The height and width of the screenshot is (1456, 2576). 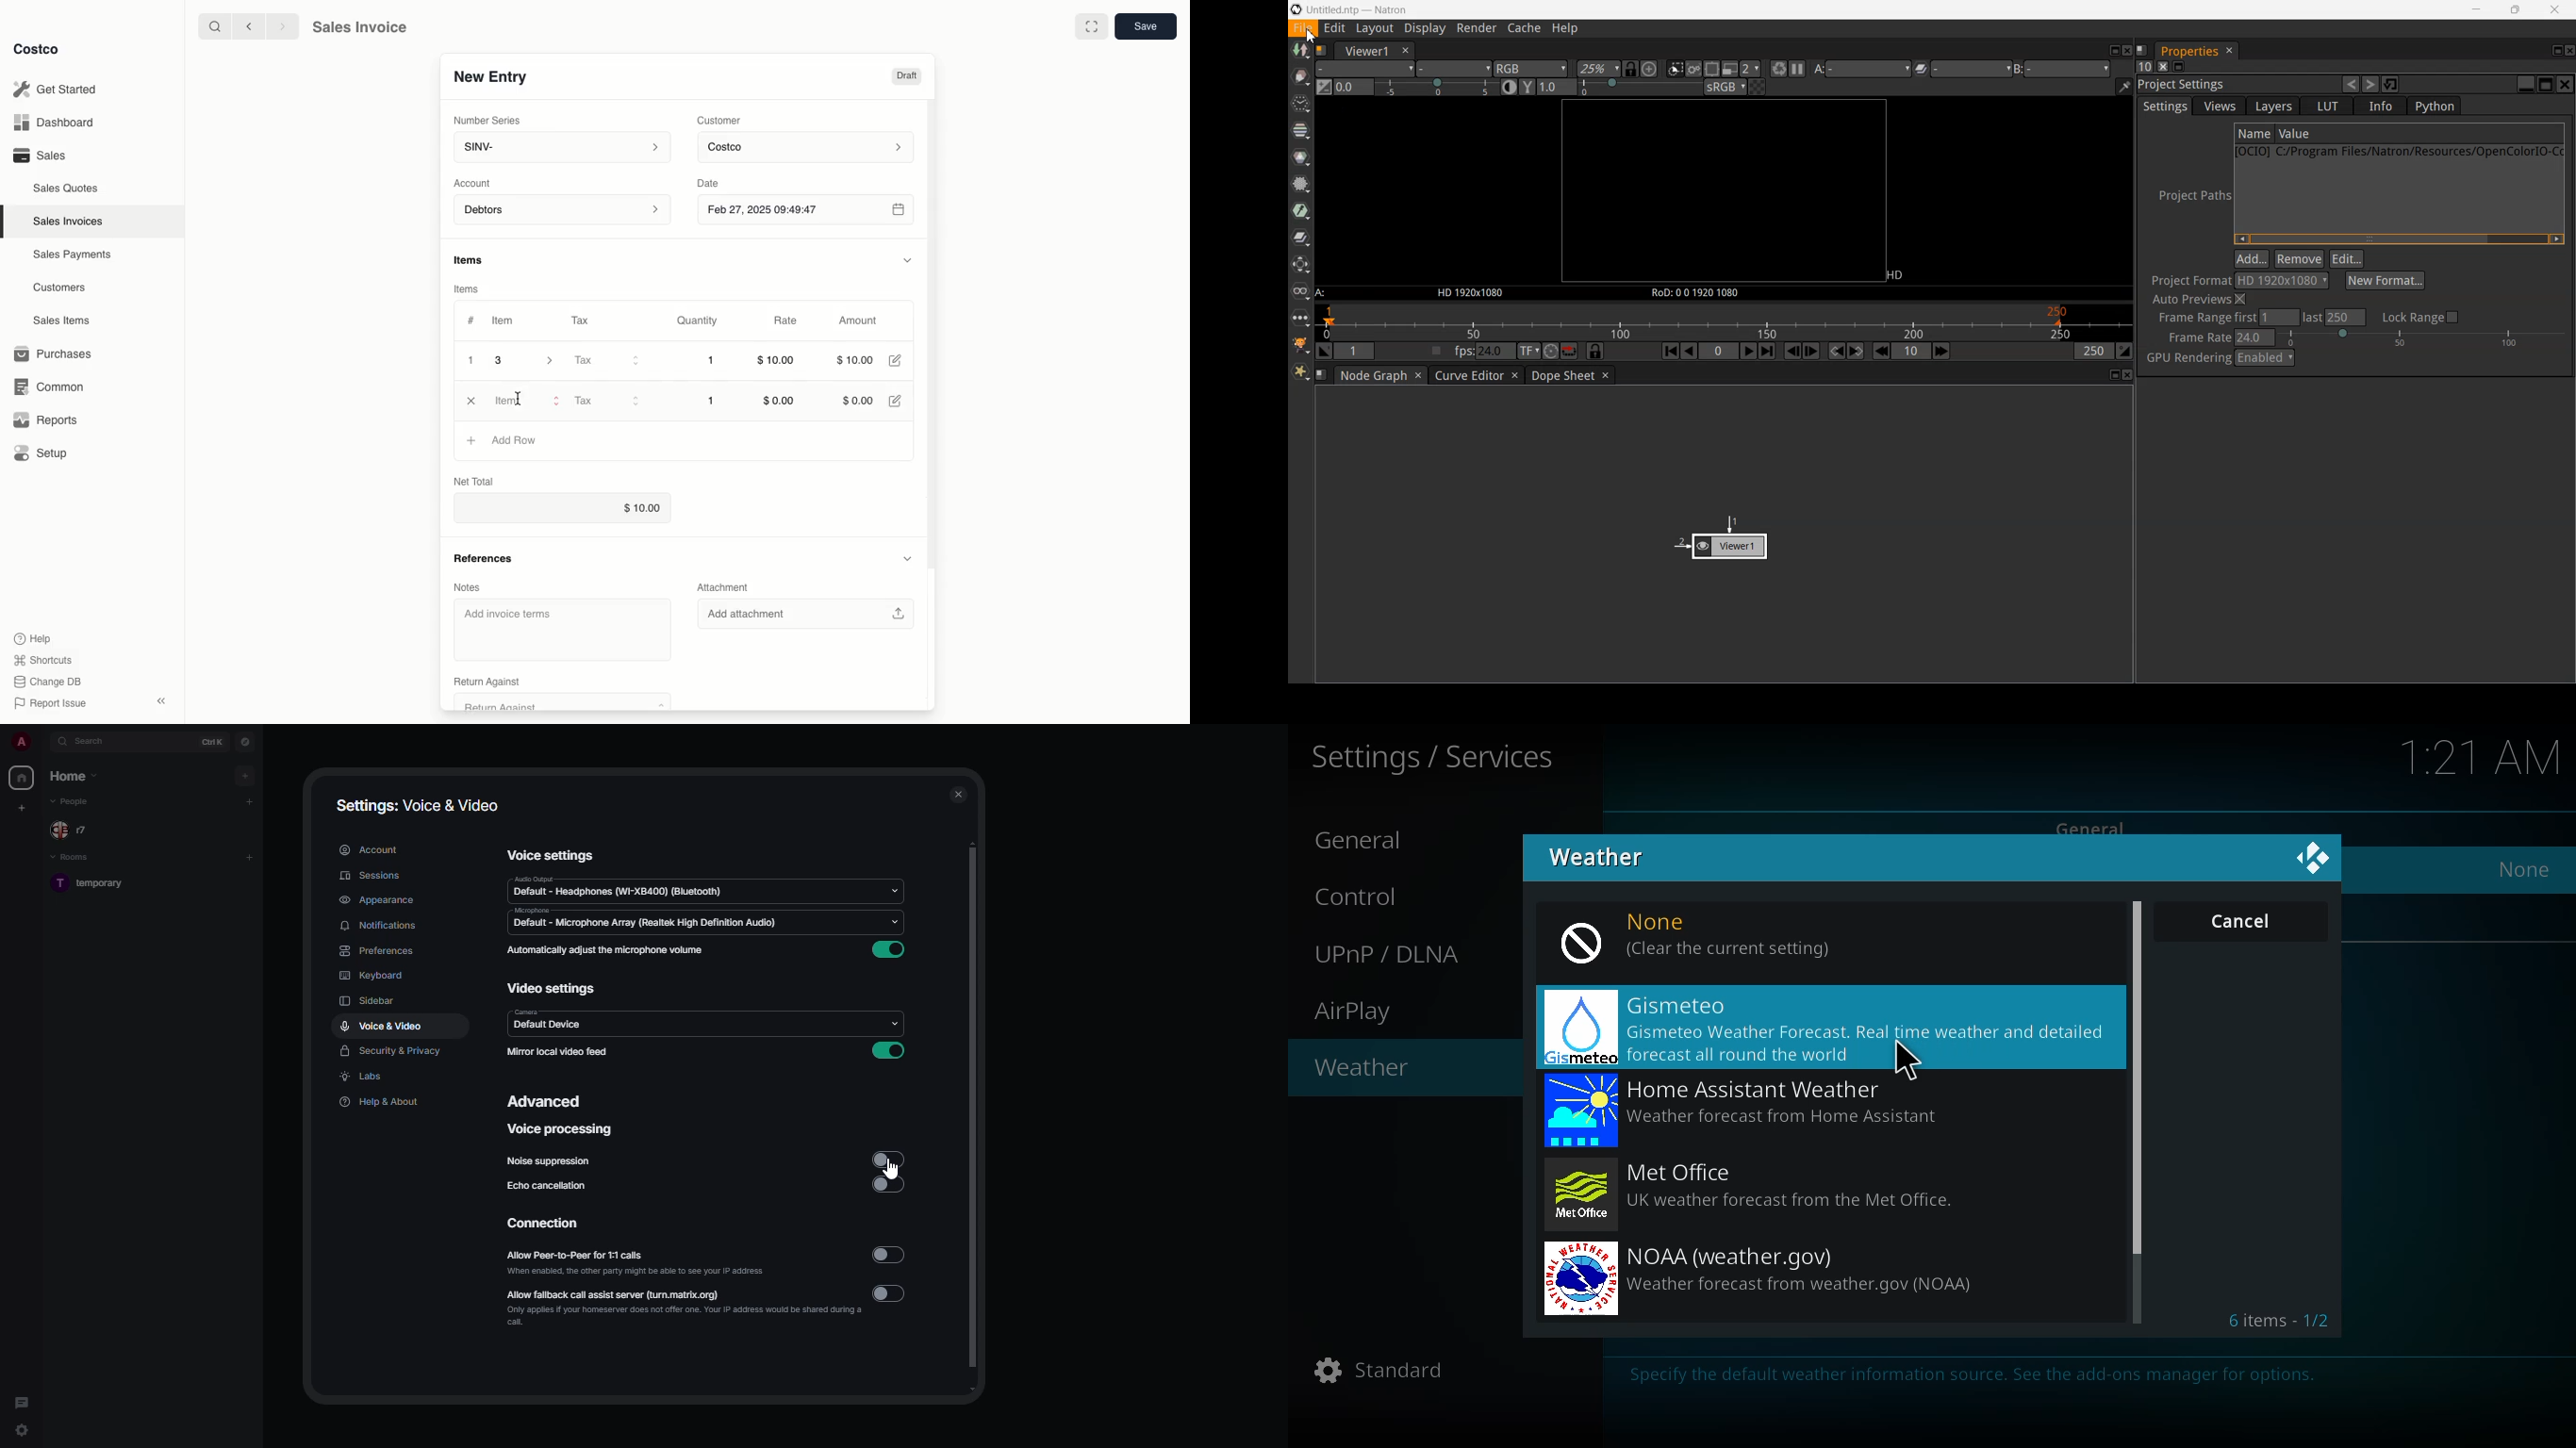 What do you see at coordinates (1365, 68) in the screenshot?
I see `viewer toolbar` at bounding box center [1365, 68].